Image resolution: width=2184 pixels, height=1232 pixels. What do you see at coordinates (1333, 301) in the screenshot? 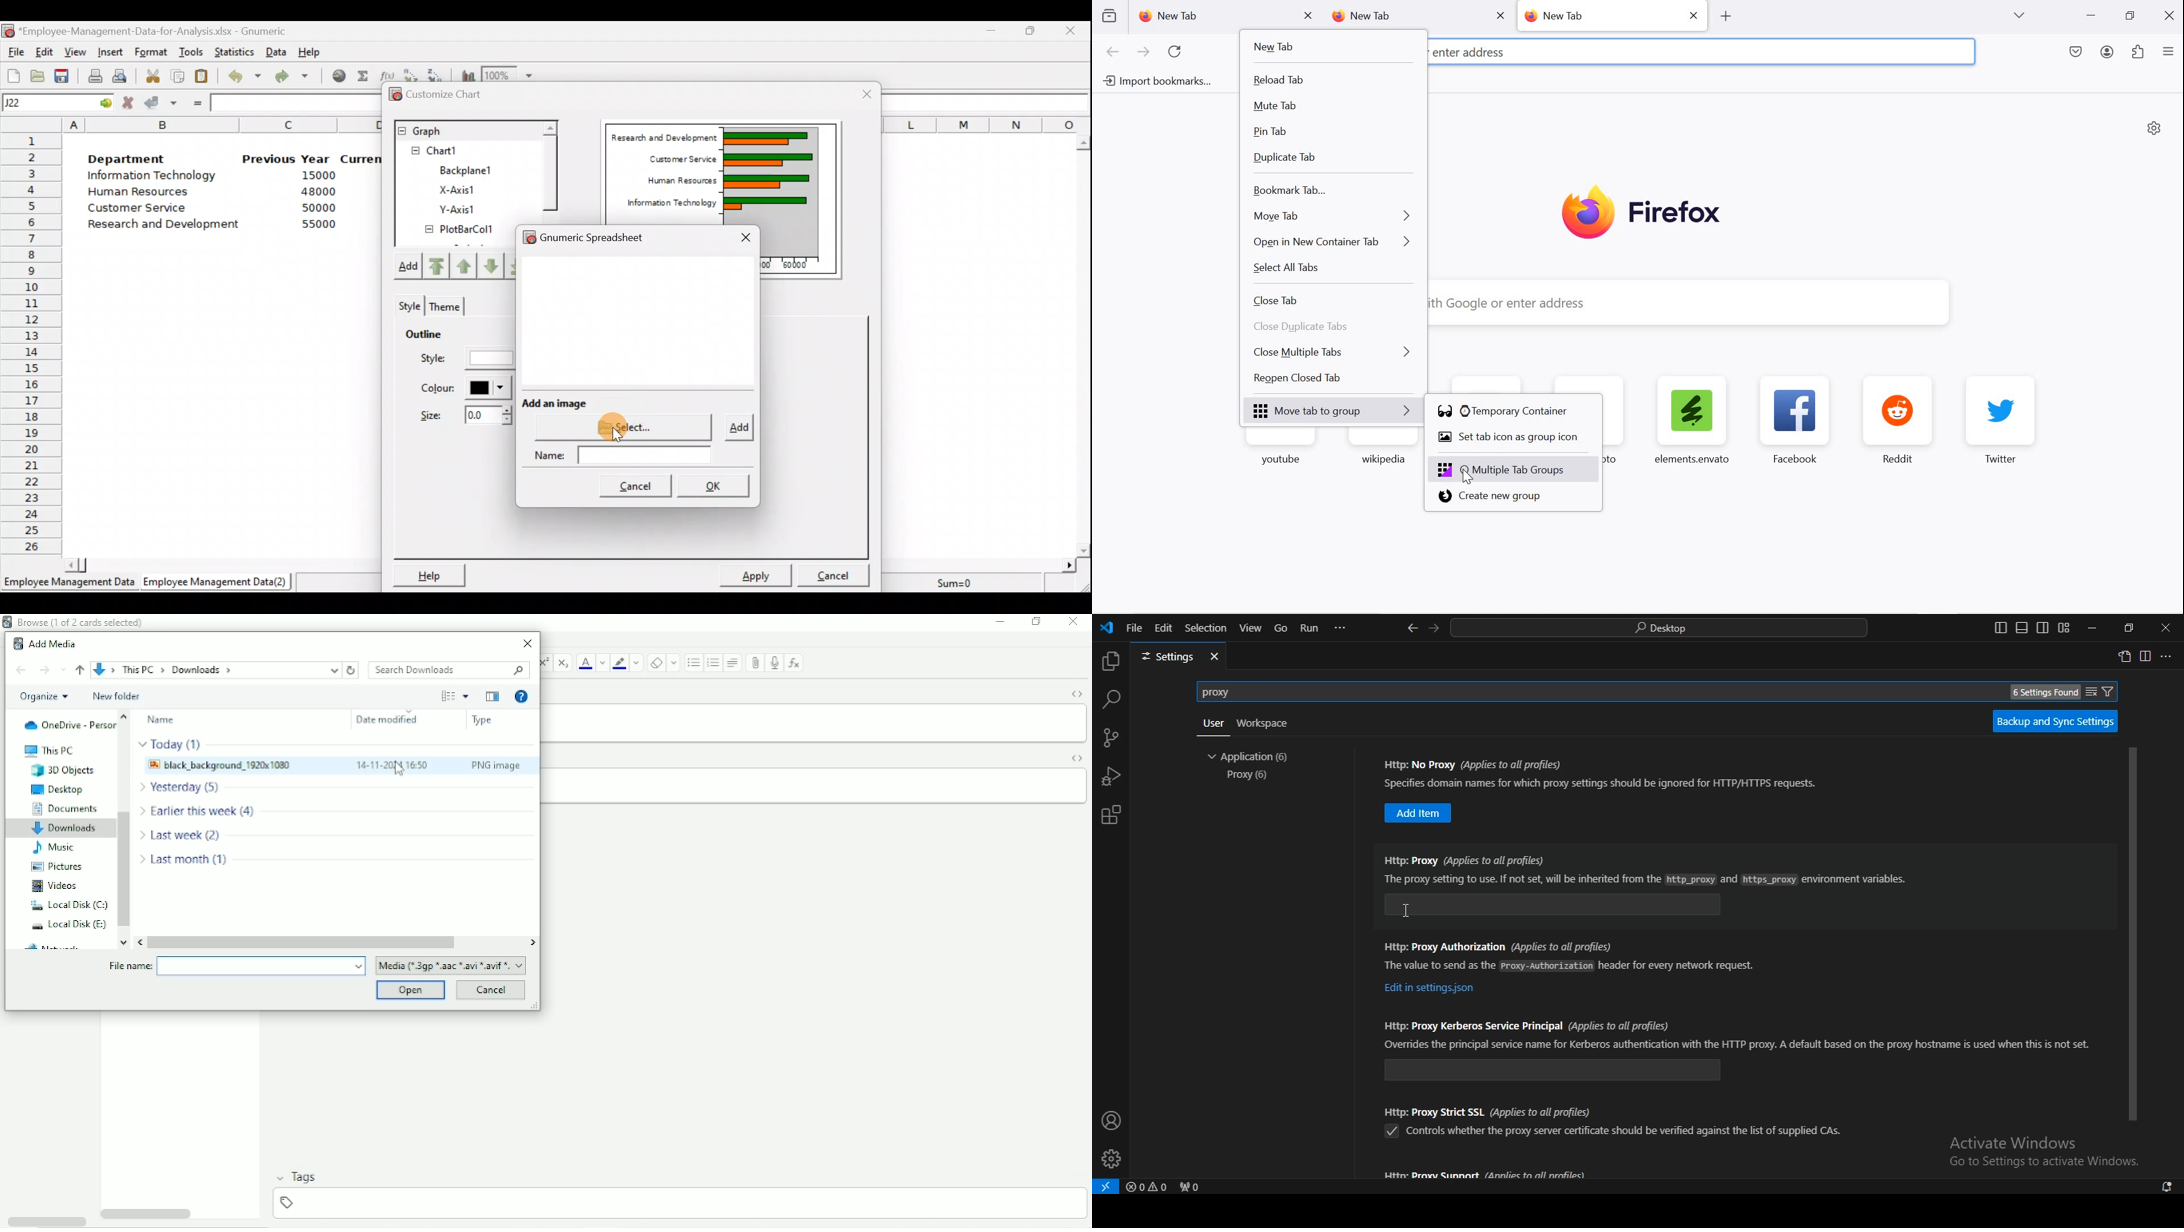
I see `close tab` at bounding box center [1333, 301].